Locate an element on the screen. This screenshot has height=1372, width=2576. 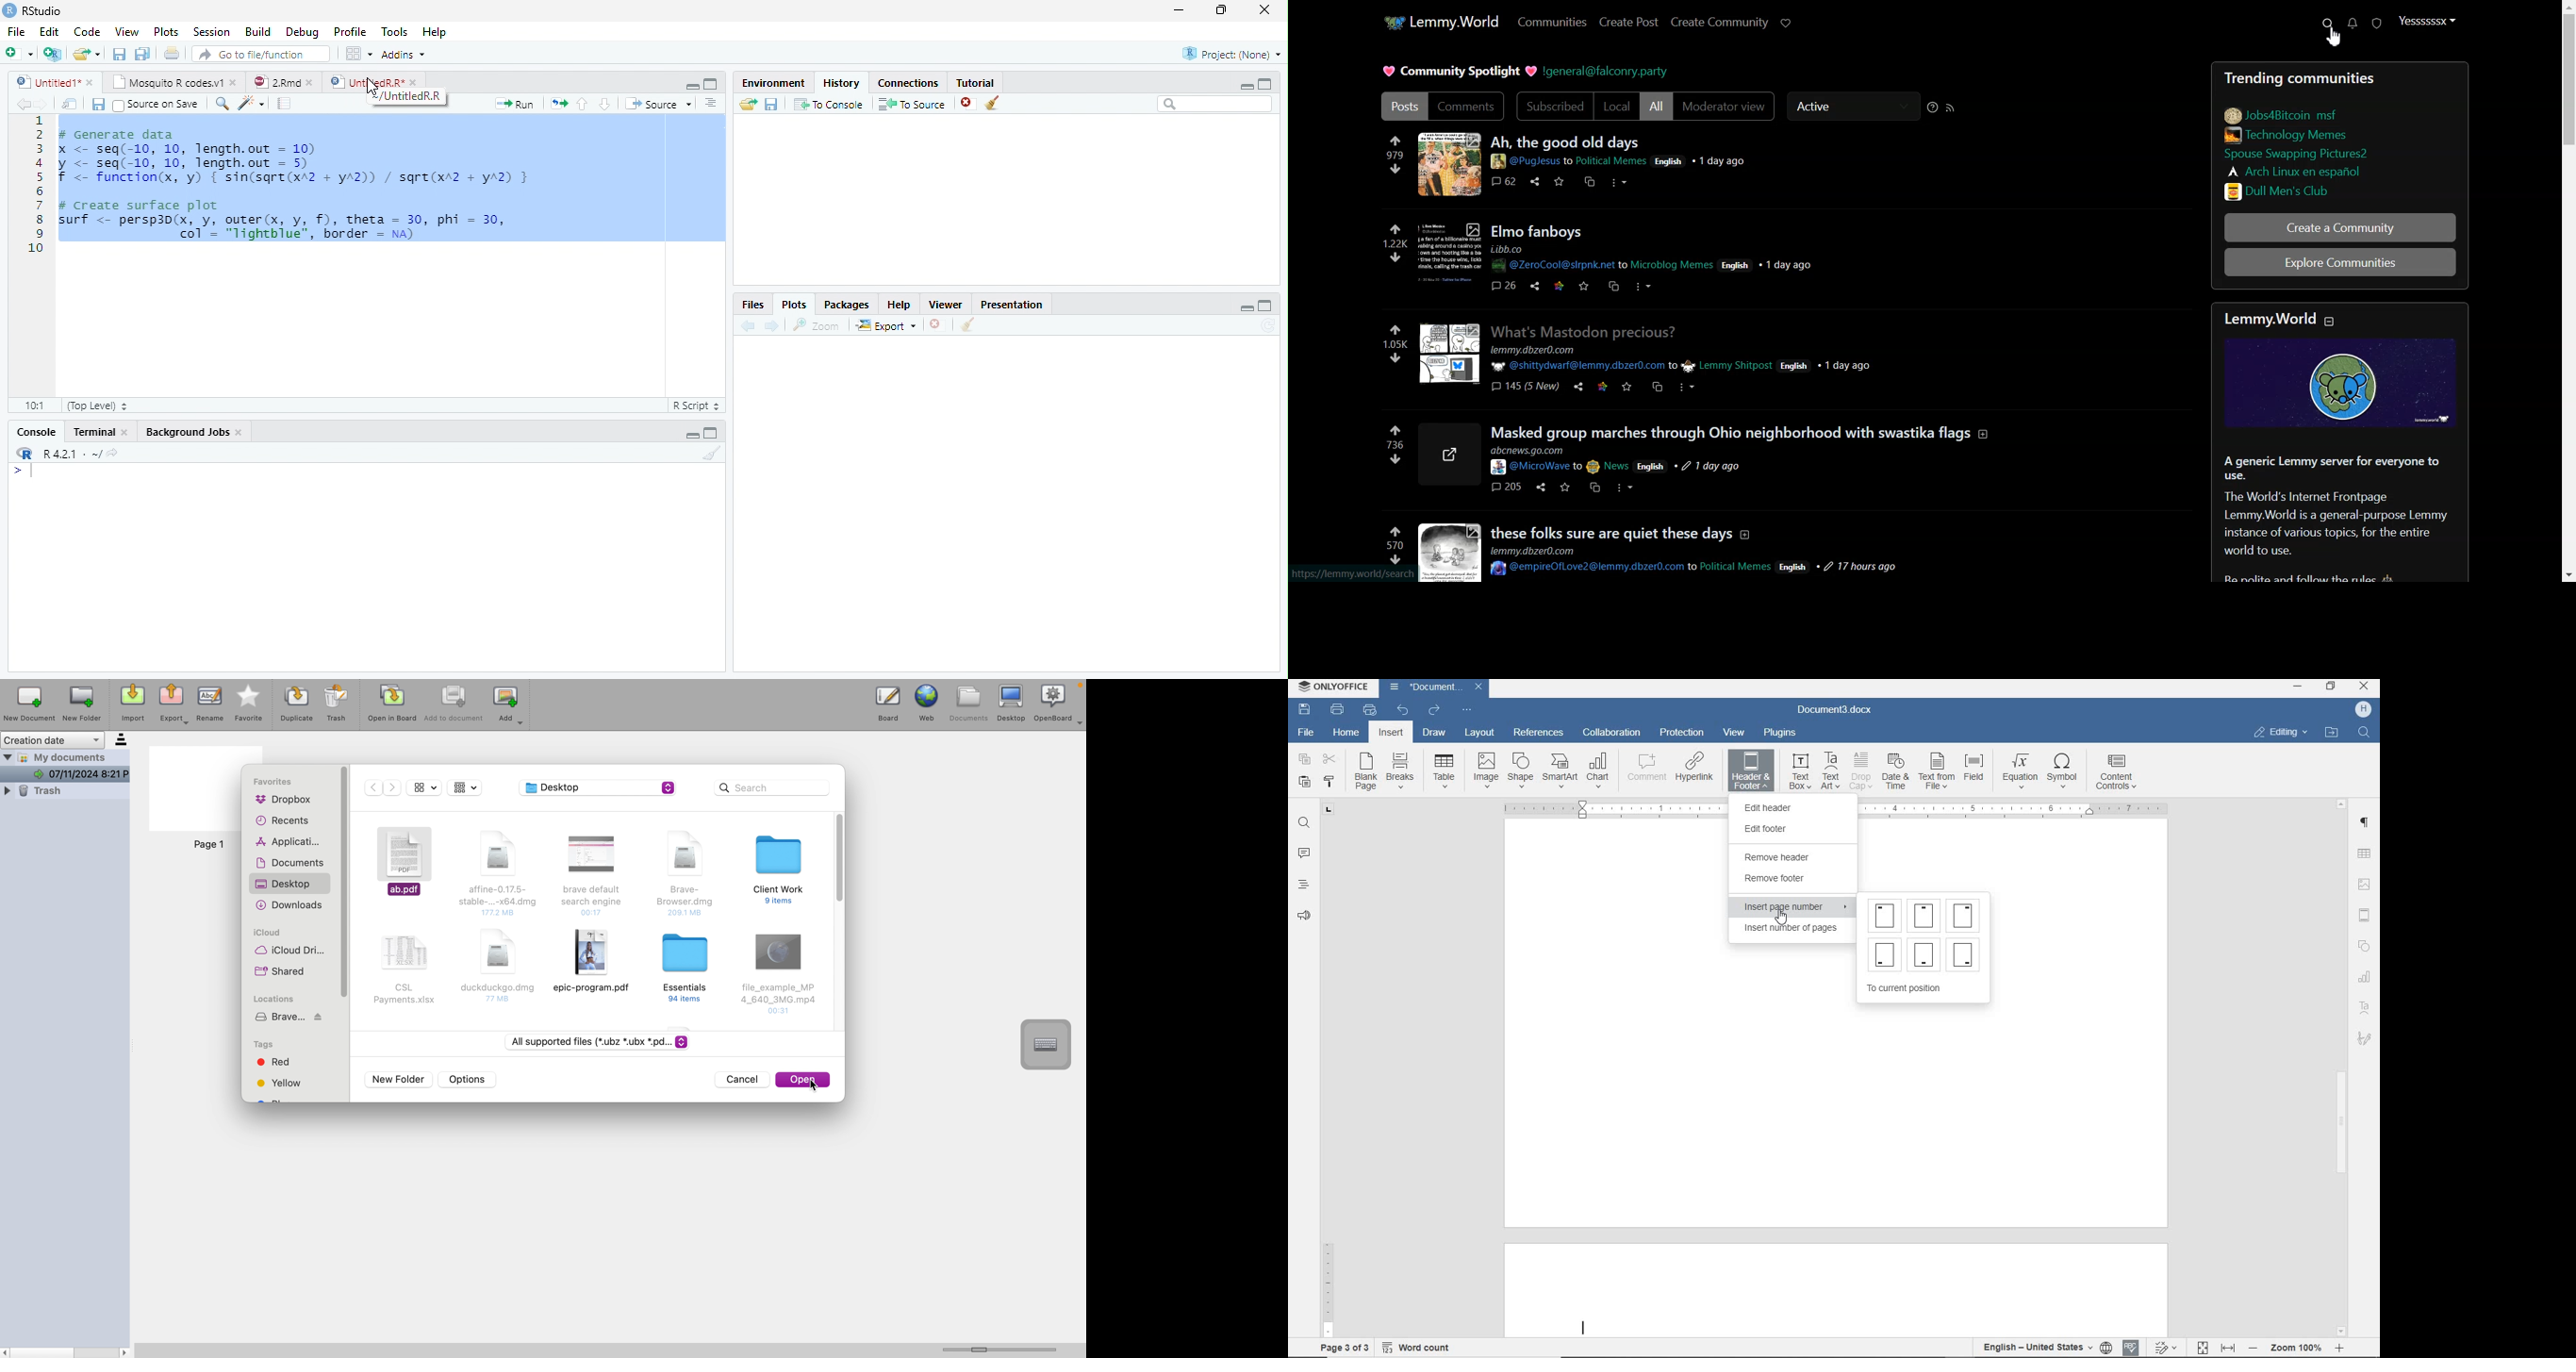
Plots is located at coordinates (165, 31).